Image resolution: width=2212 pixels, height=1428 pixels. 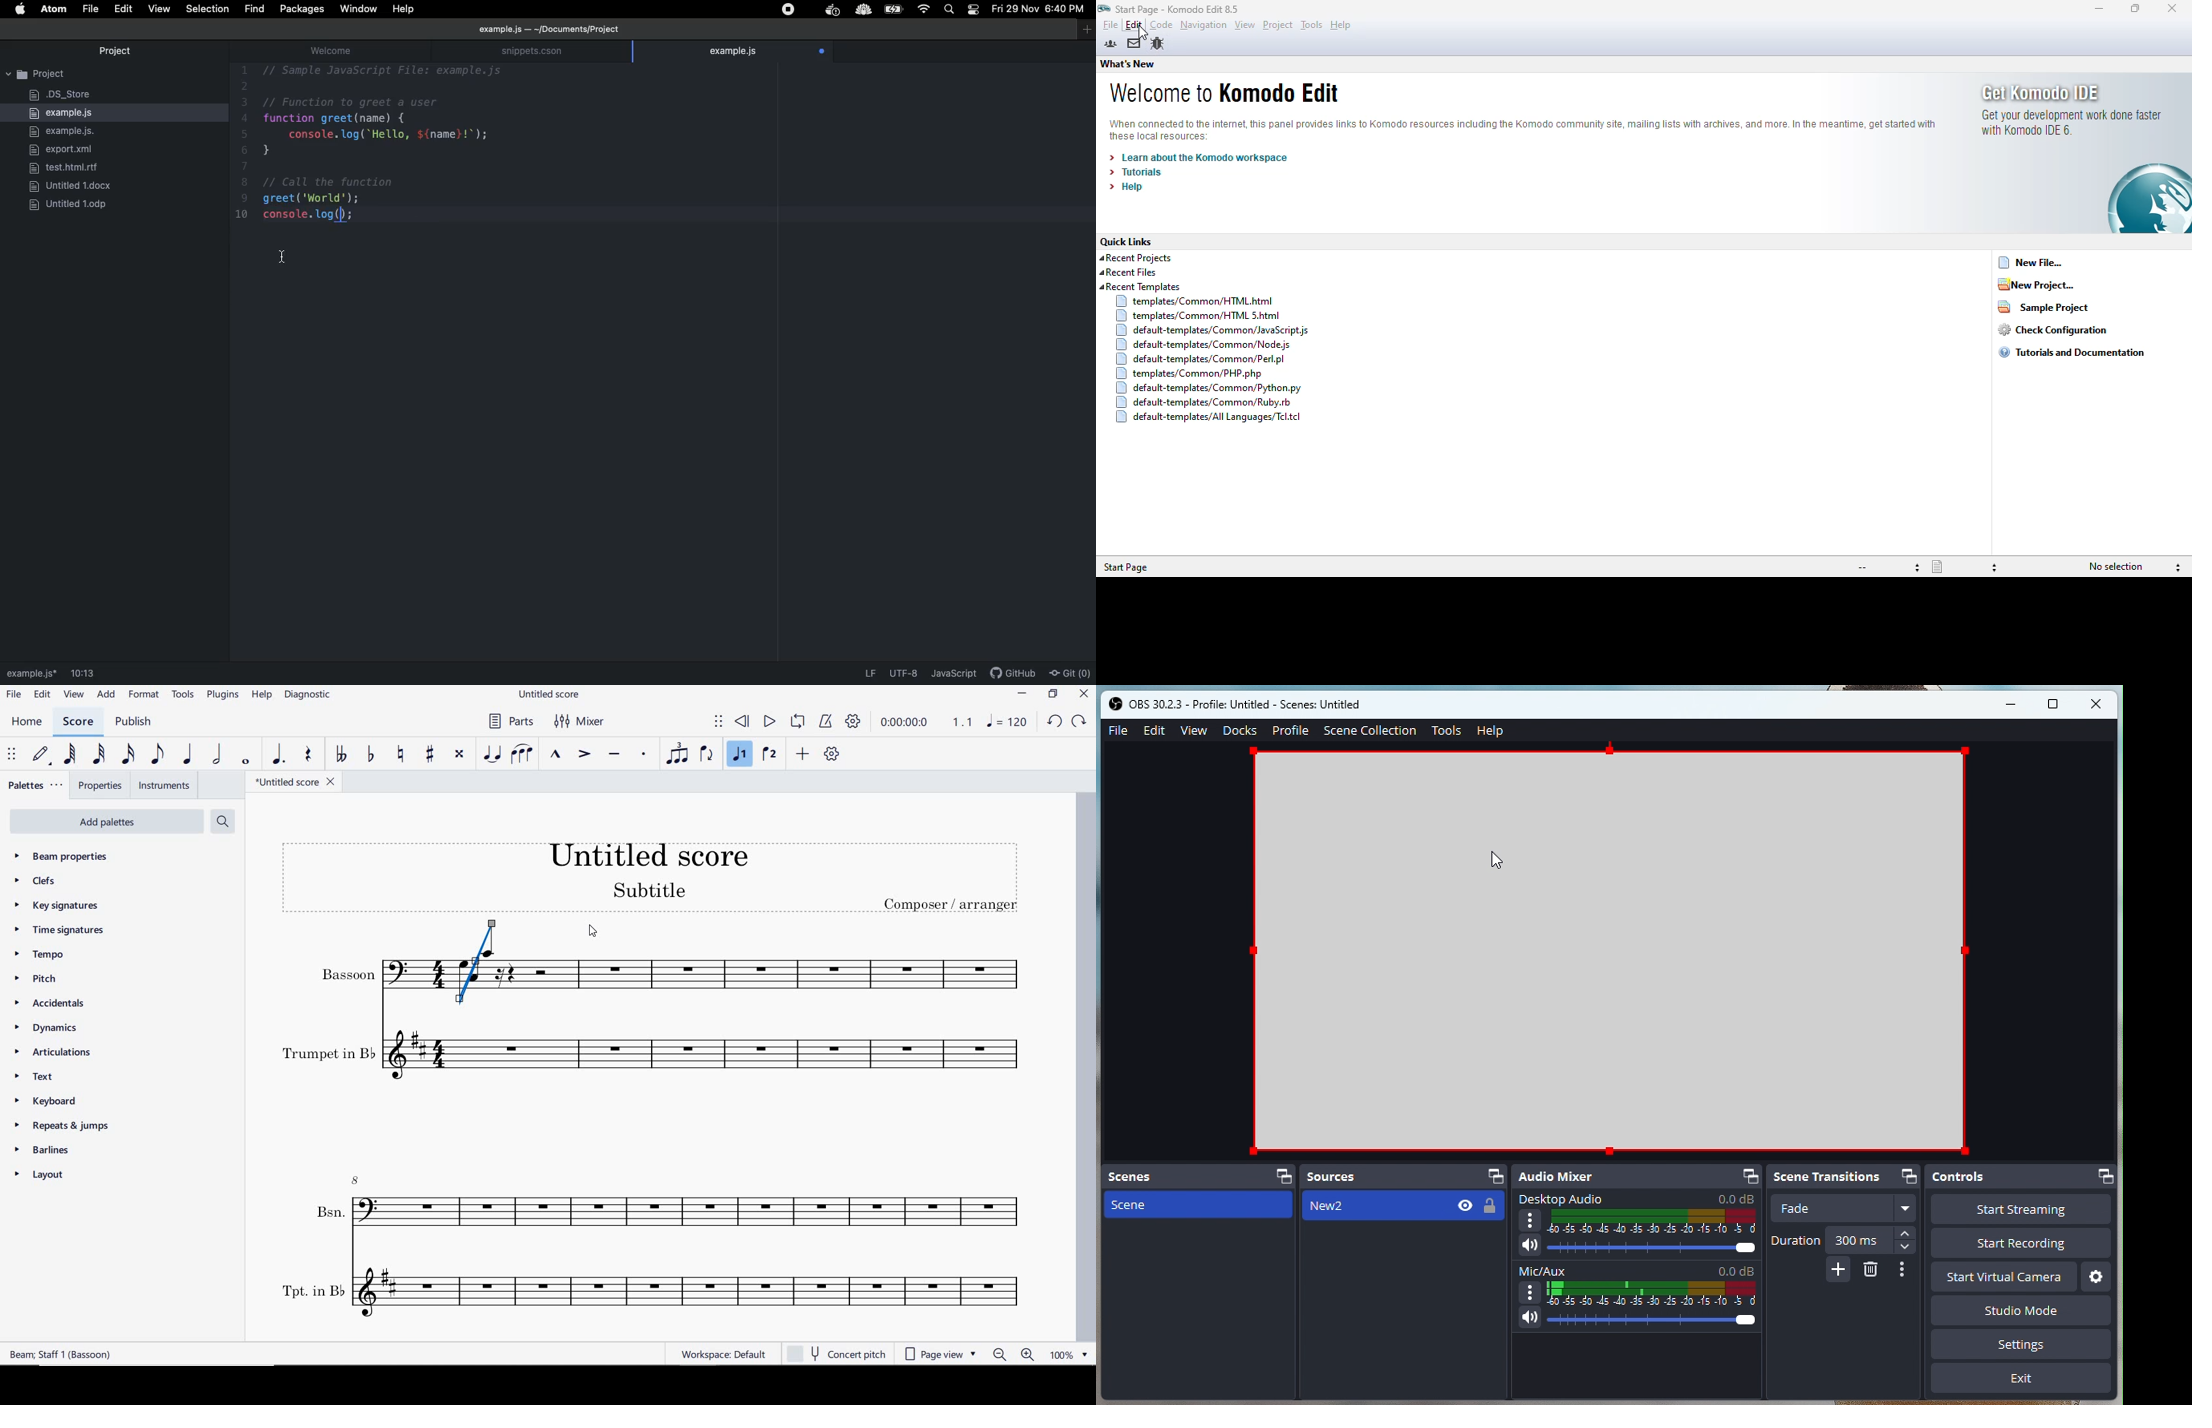 What do you see at coordinates (2022, 1179) in the screenshot?
I see `Controls` at bounding box center [2022, 1179].